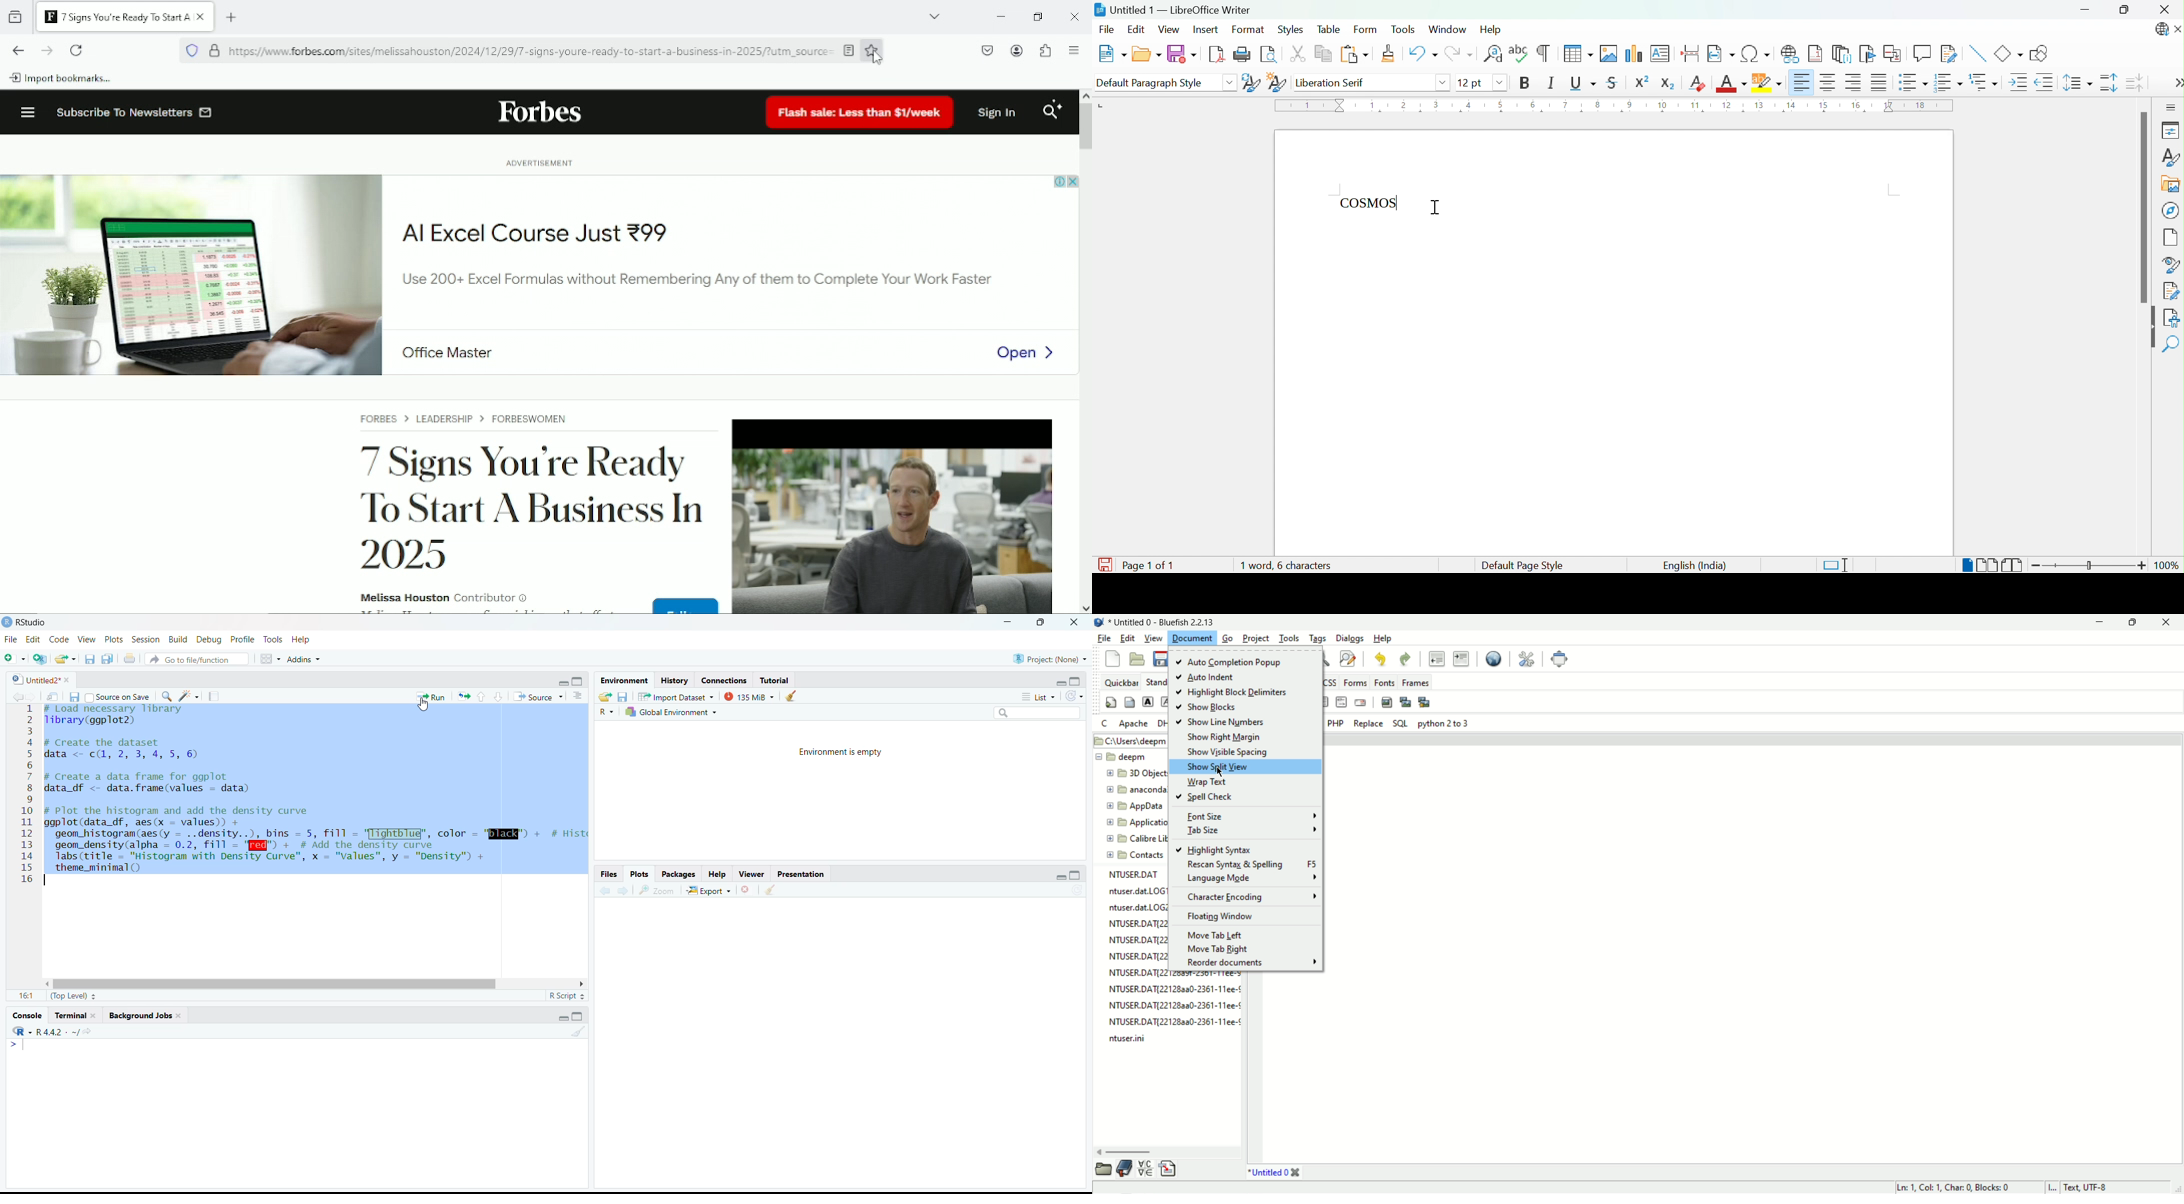 The width and height of the screenshot is (2184, 1204). Describe the element at coordinates (15, 16) in the screenshot. I see `view recent browsing` at that location.